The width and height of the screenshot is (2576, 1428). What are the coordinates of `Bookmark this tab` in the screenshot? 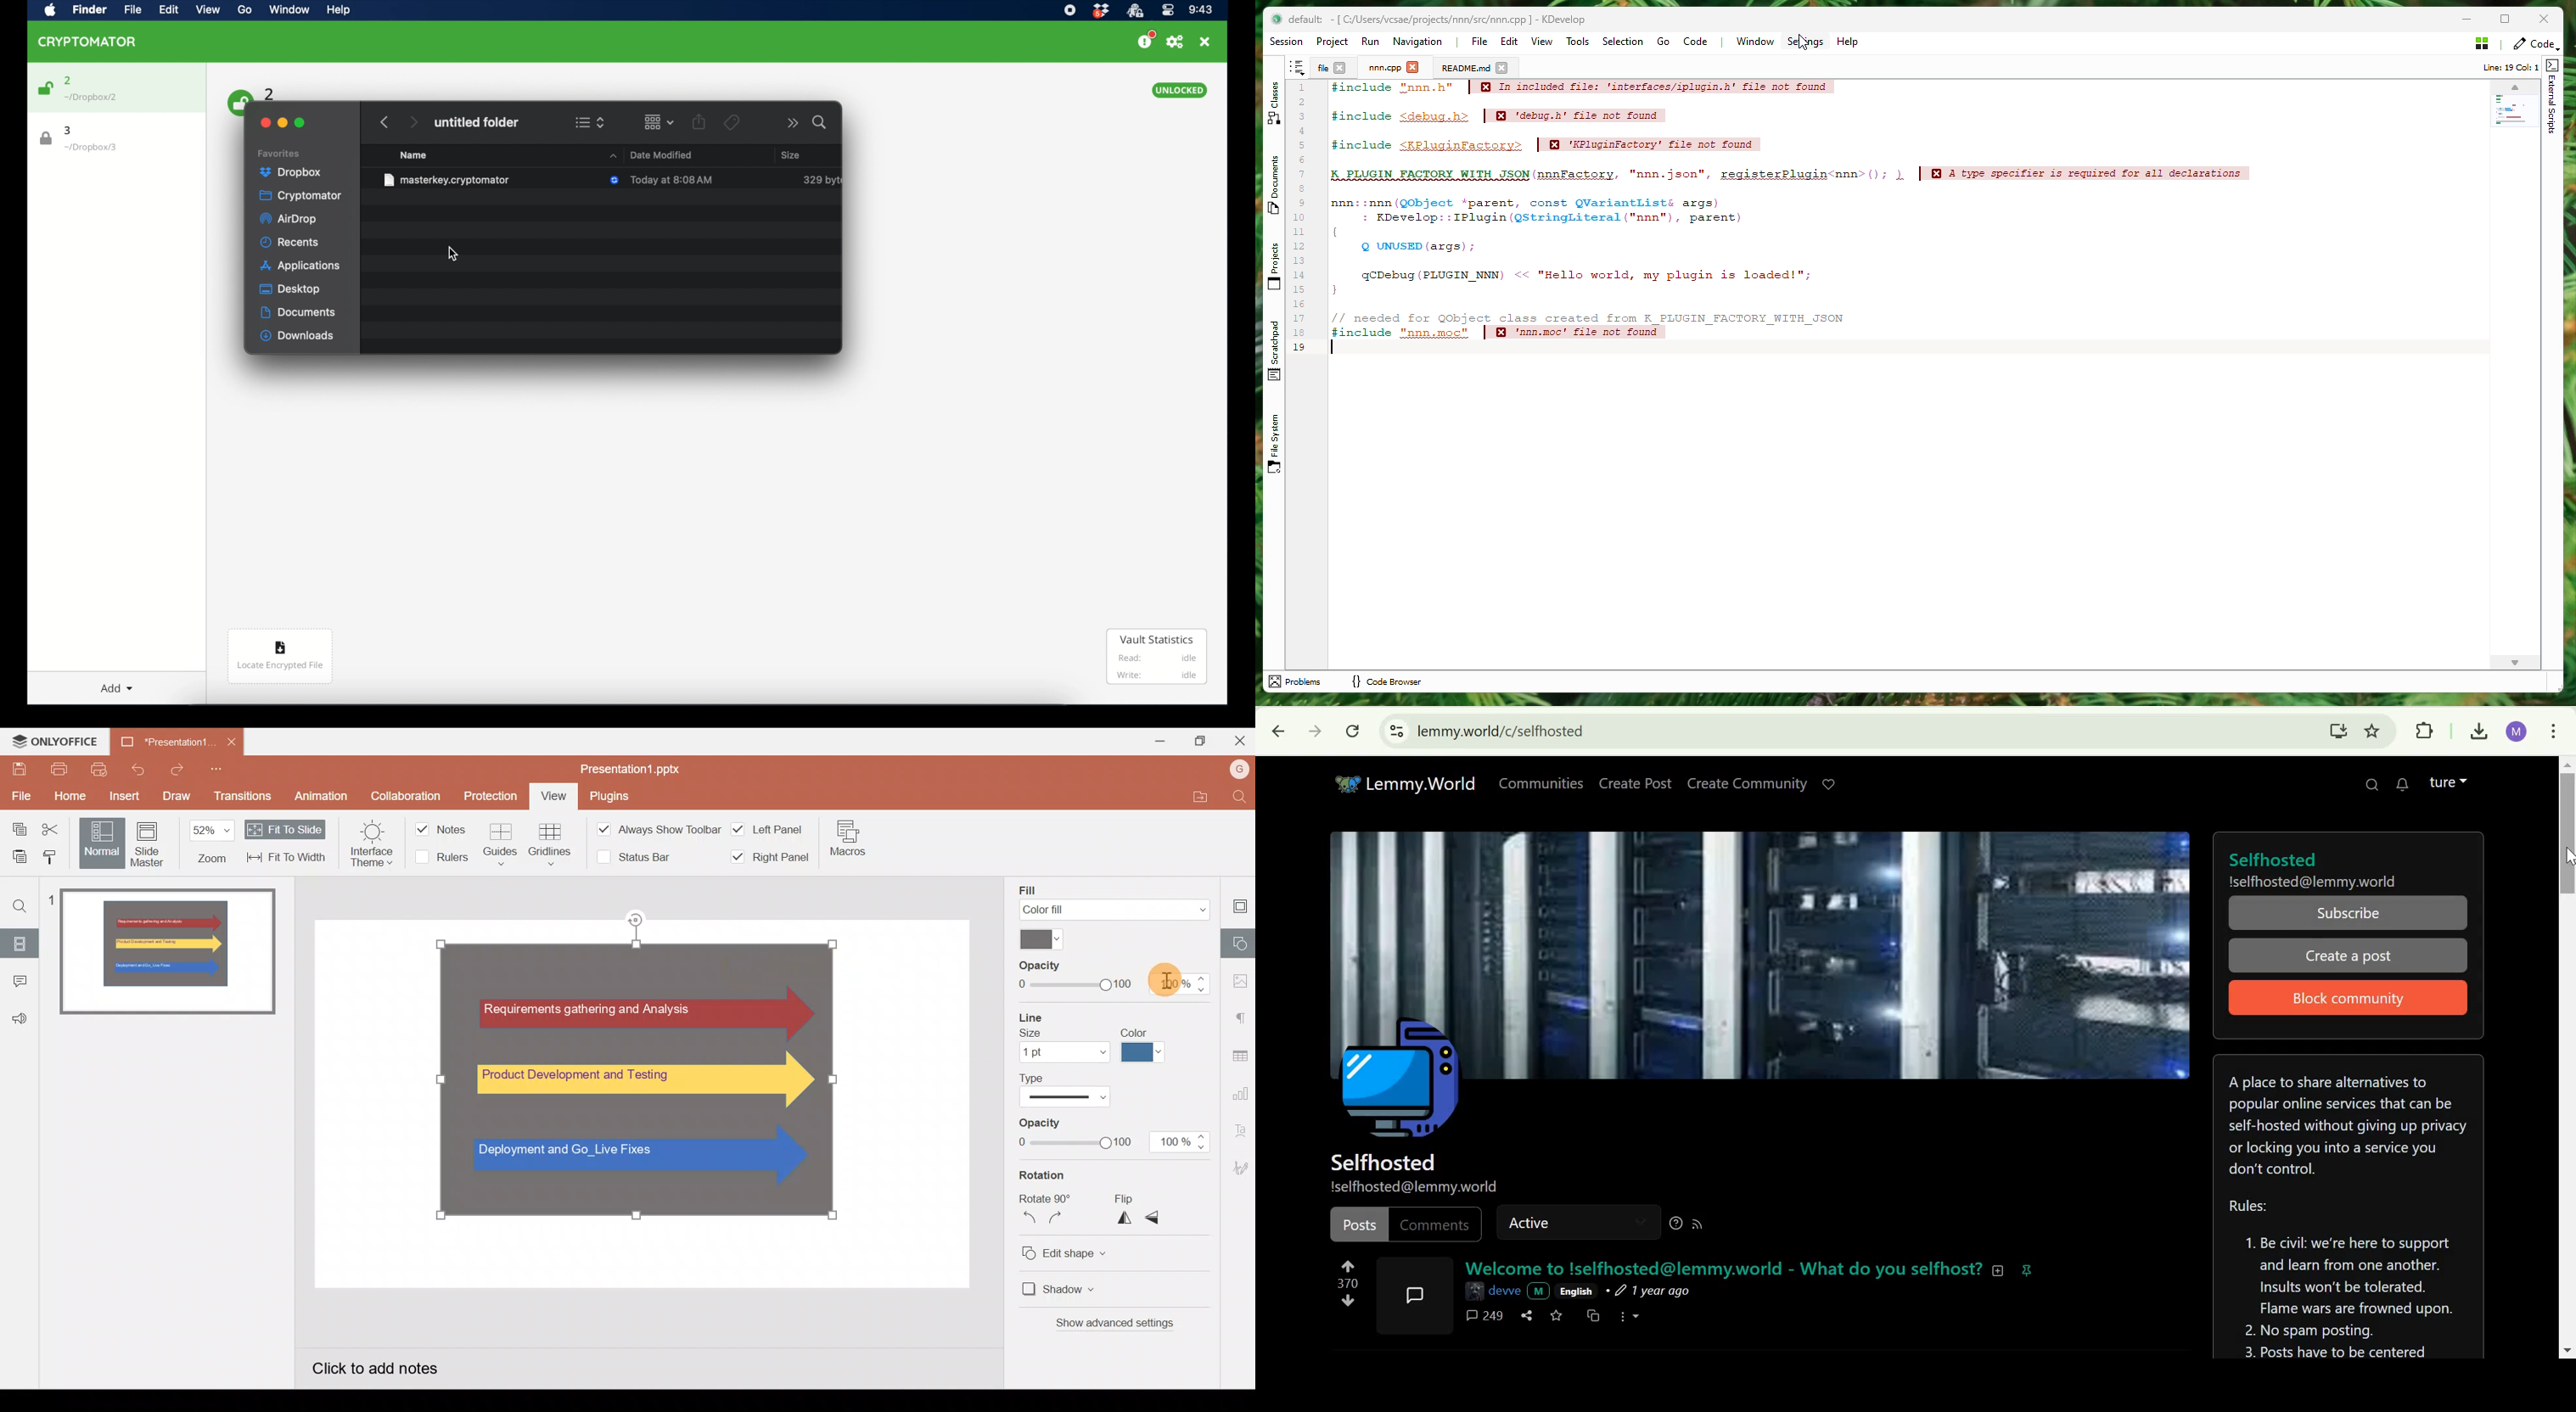 It's located at (2372, 730).